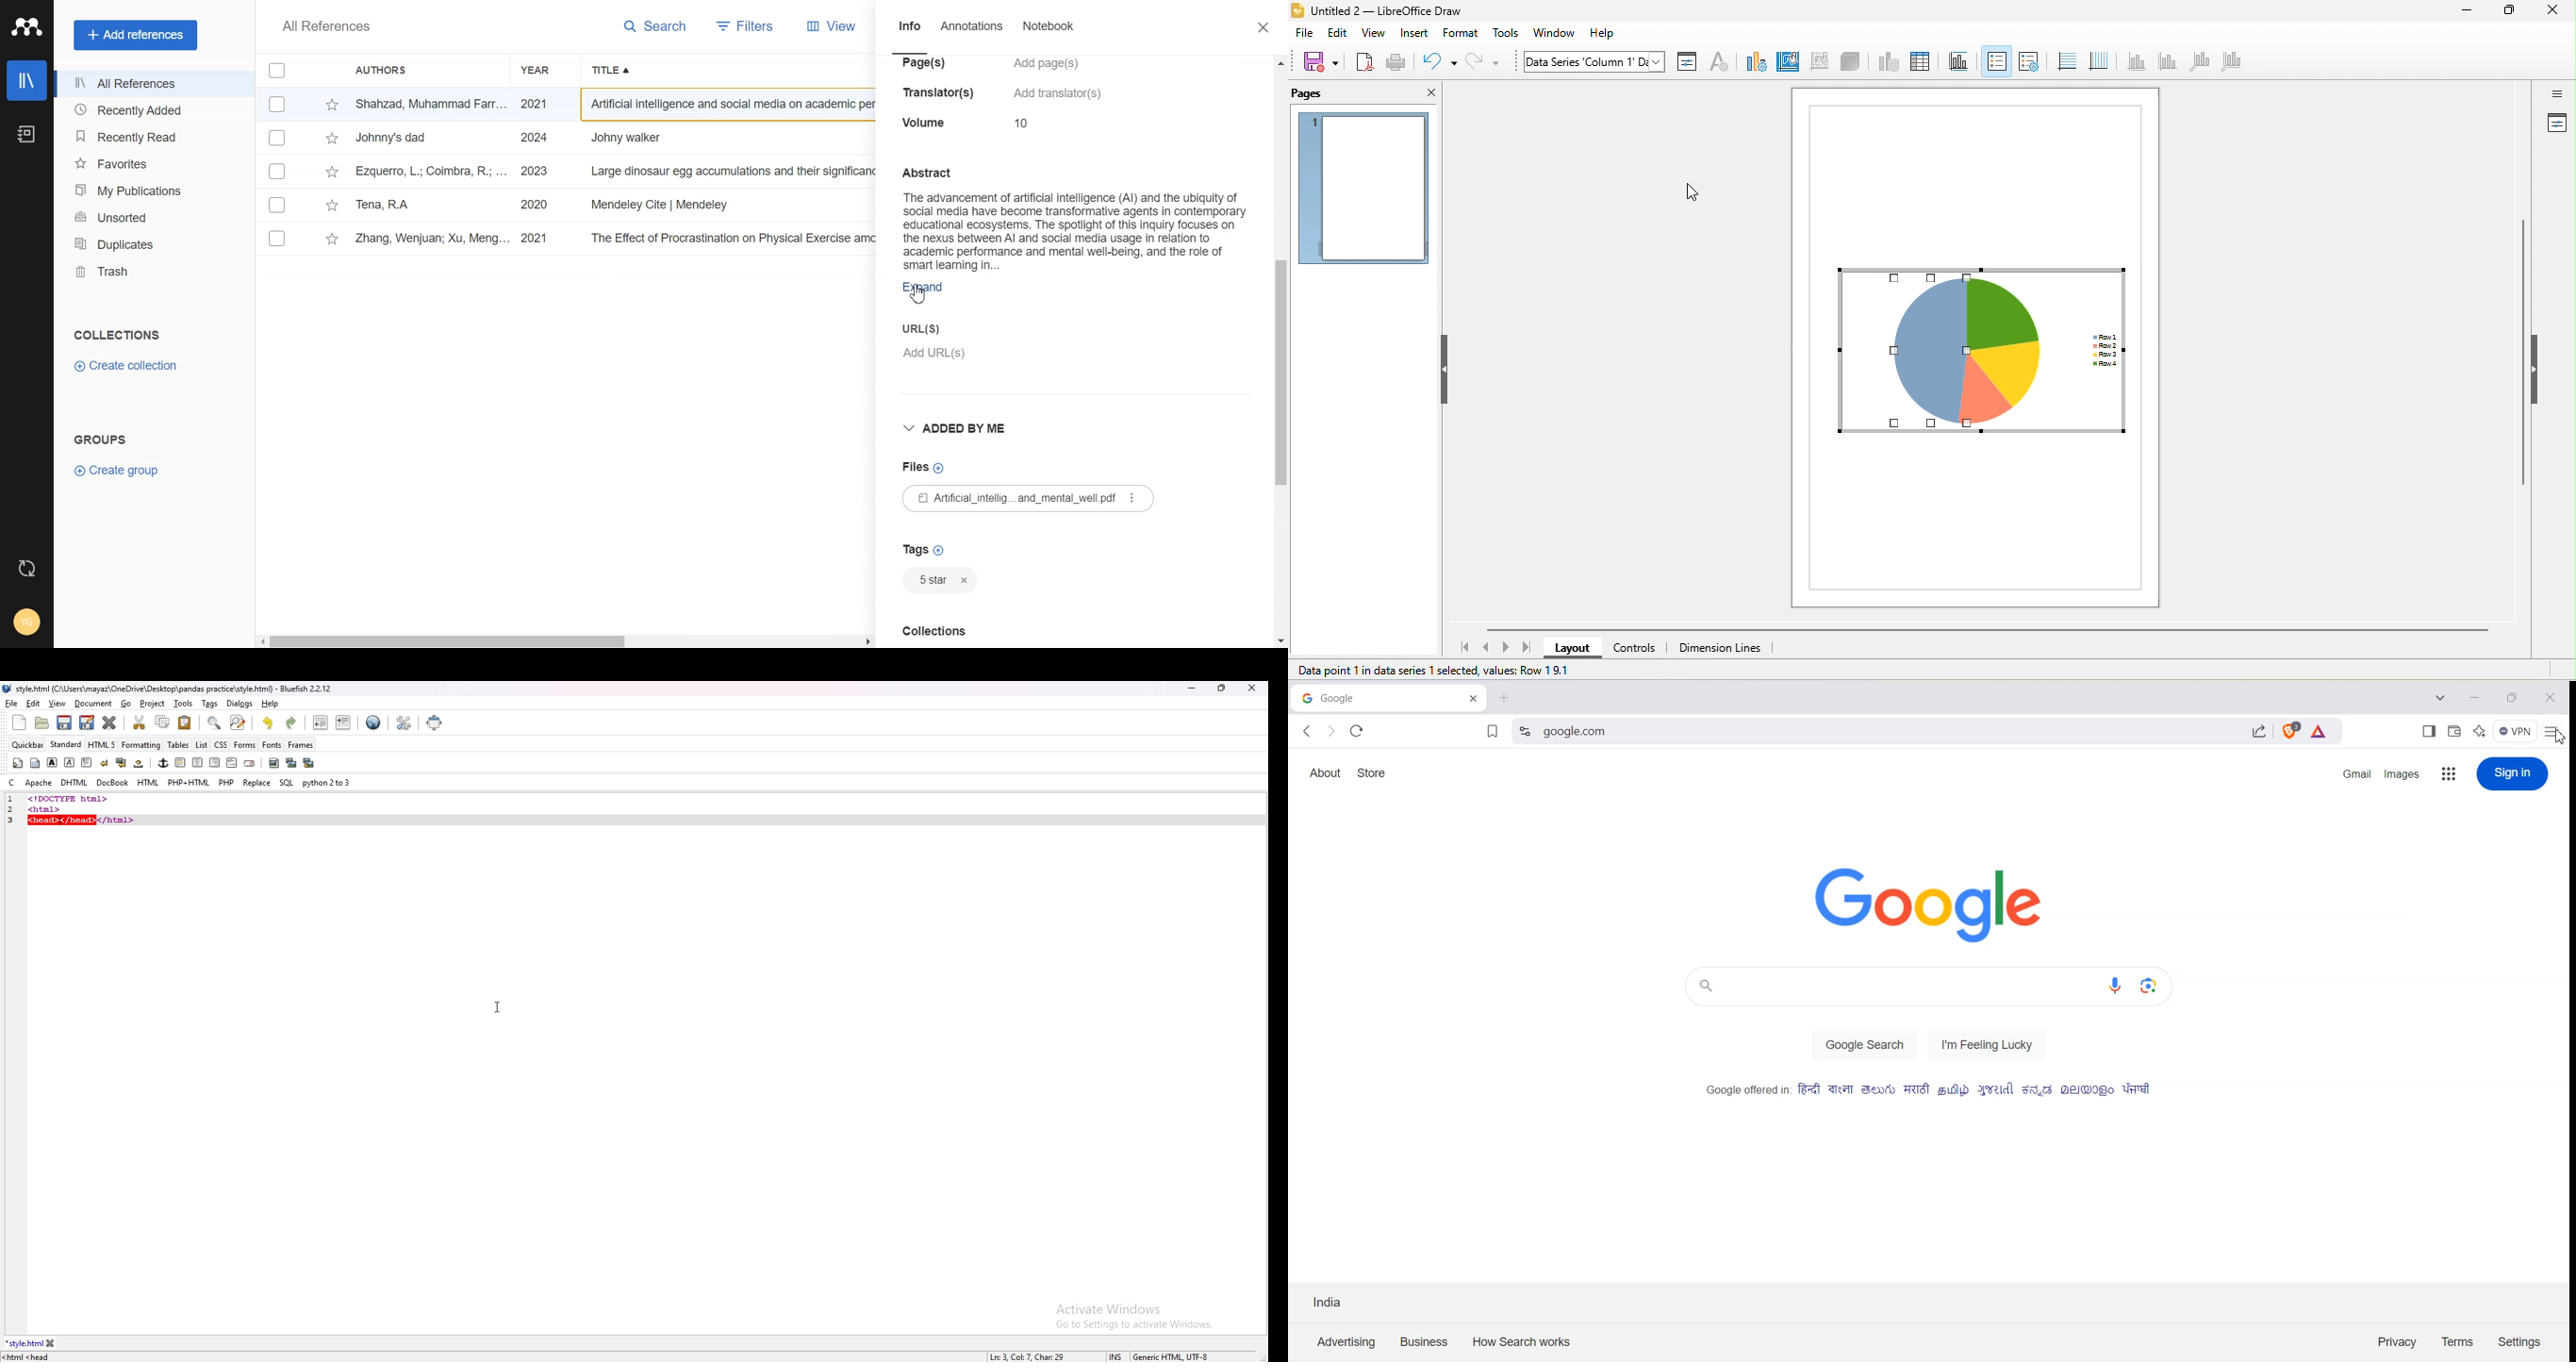 This screenshot has height=1372, width=2576. Describe the element at coordinates (184, 703) in the screenshot. I see `tools` at that location.